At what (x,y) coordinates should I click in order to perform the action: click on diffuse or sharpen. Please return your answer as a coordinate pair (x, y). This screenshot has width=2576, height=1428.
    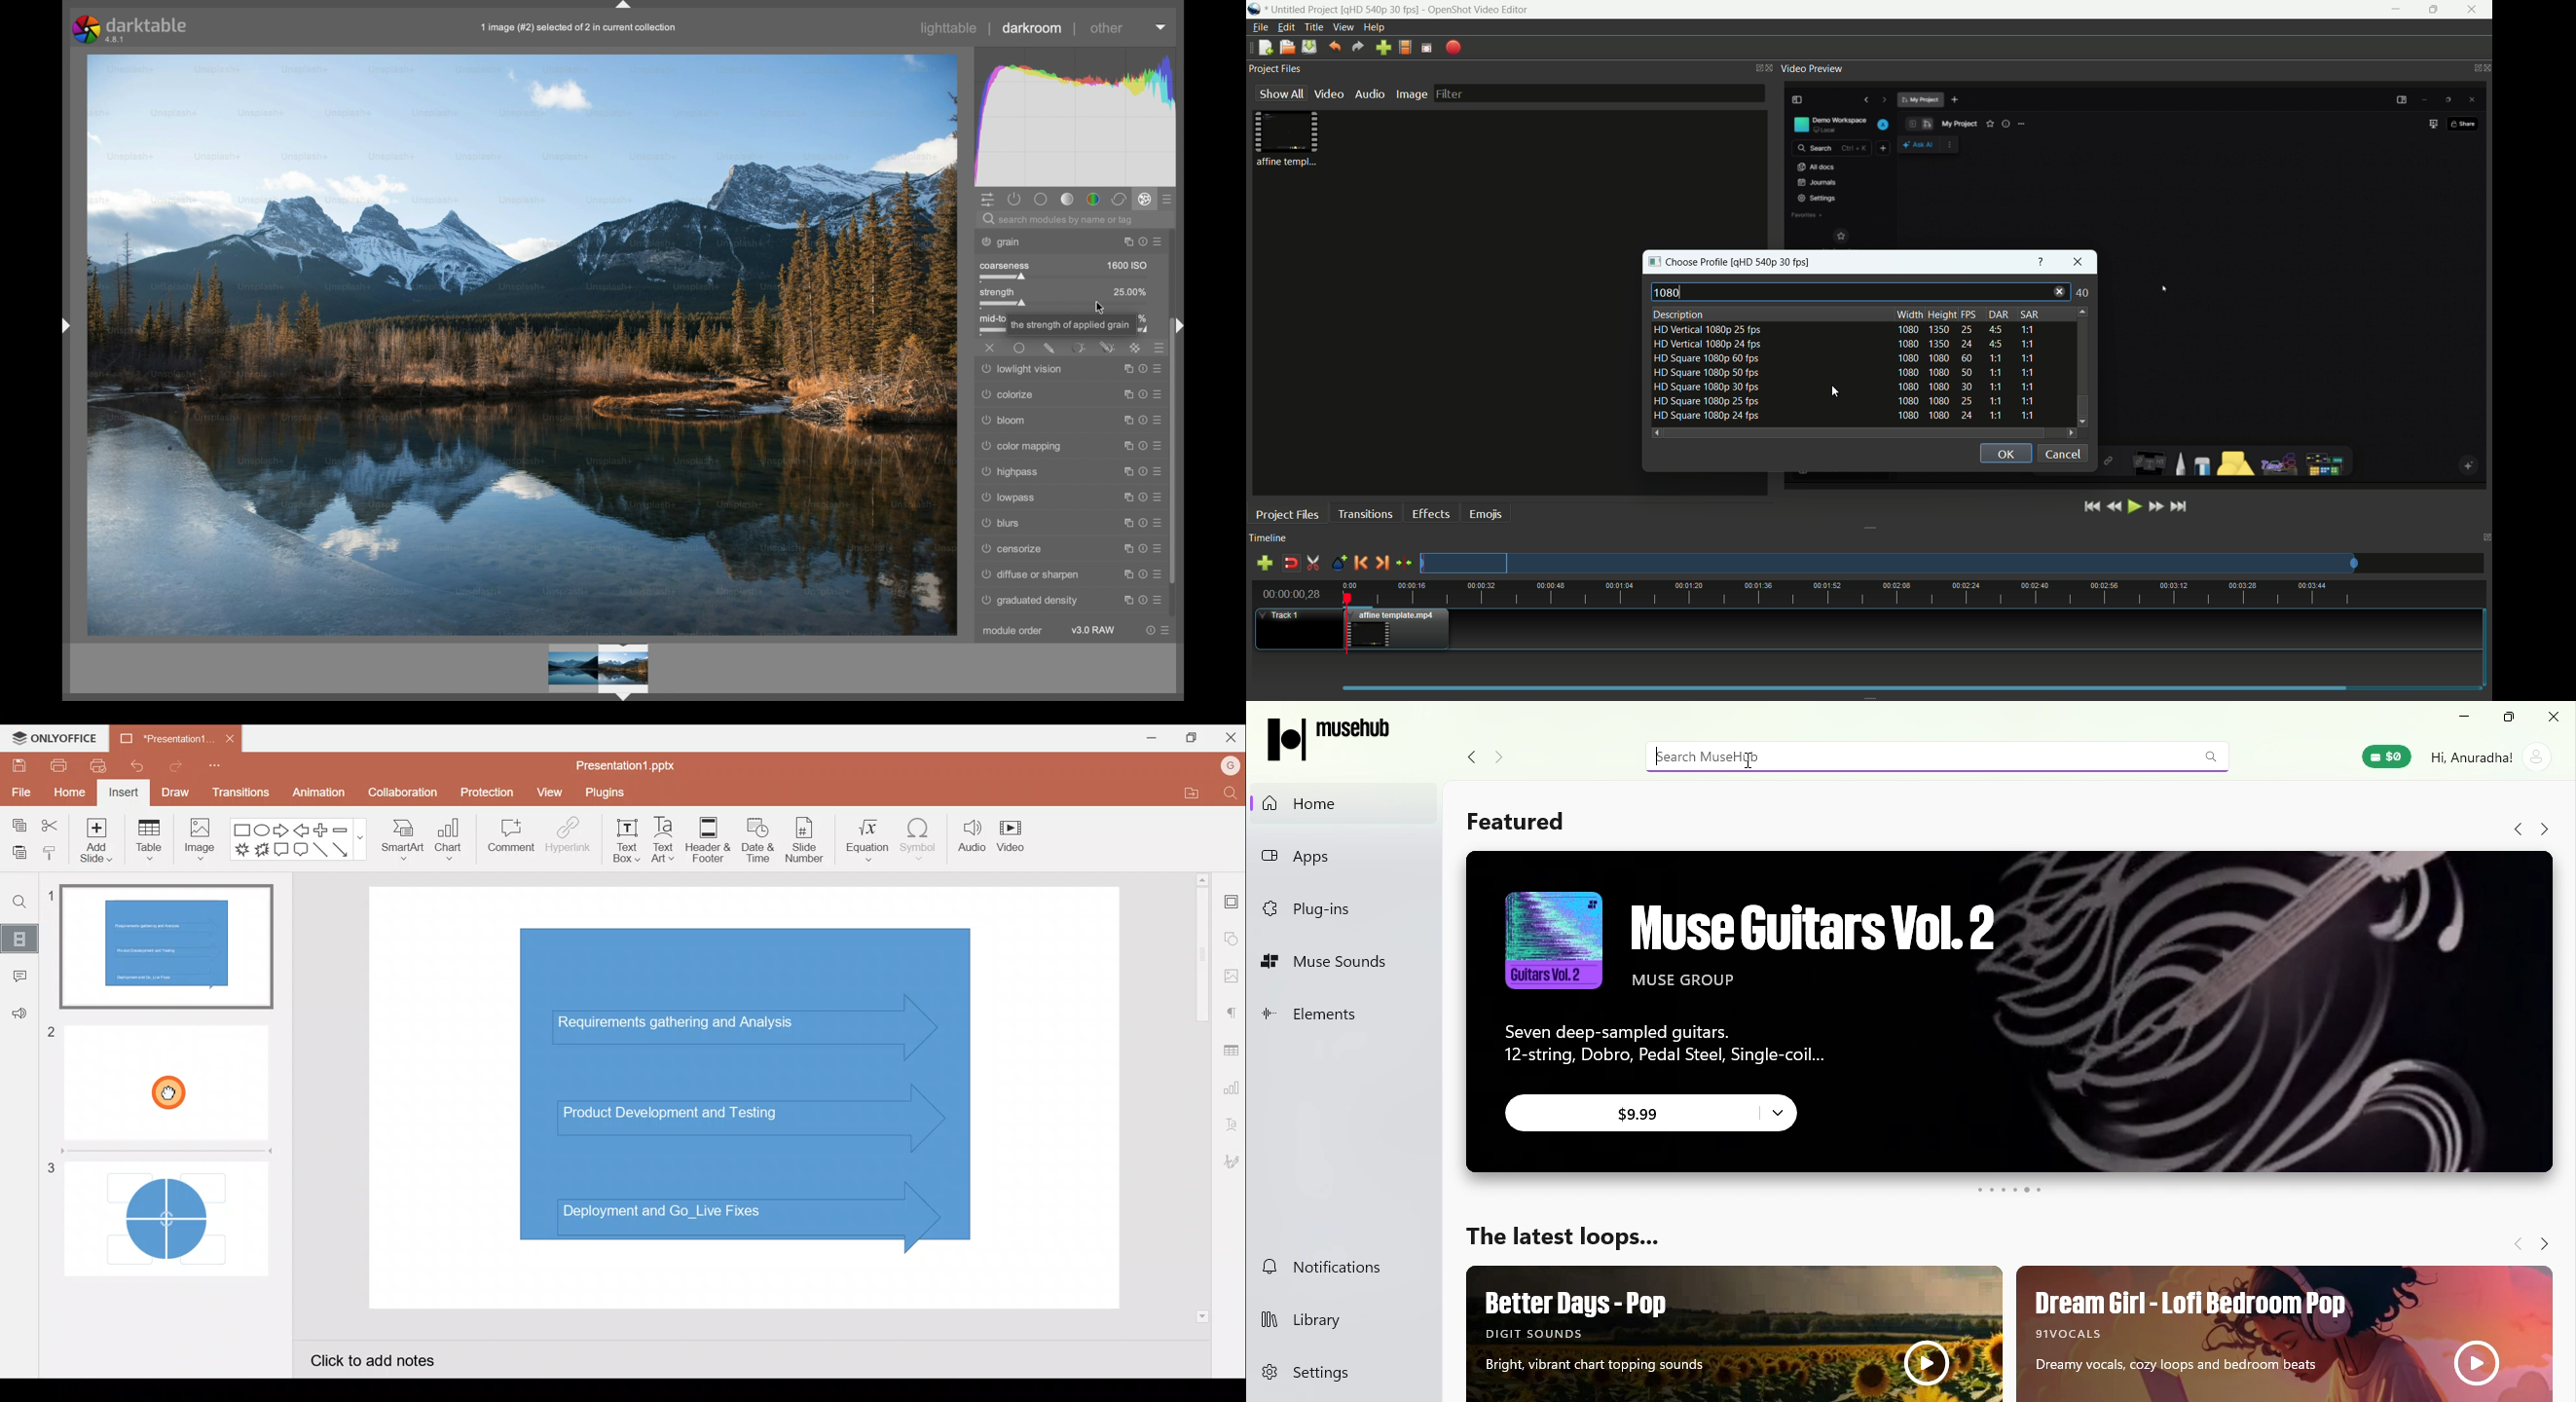
    Looking at the image, I should click on (1027, 576).